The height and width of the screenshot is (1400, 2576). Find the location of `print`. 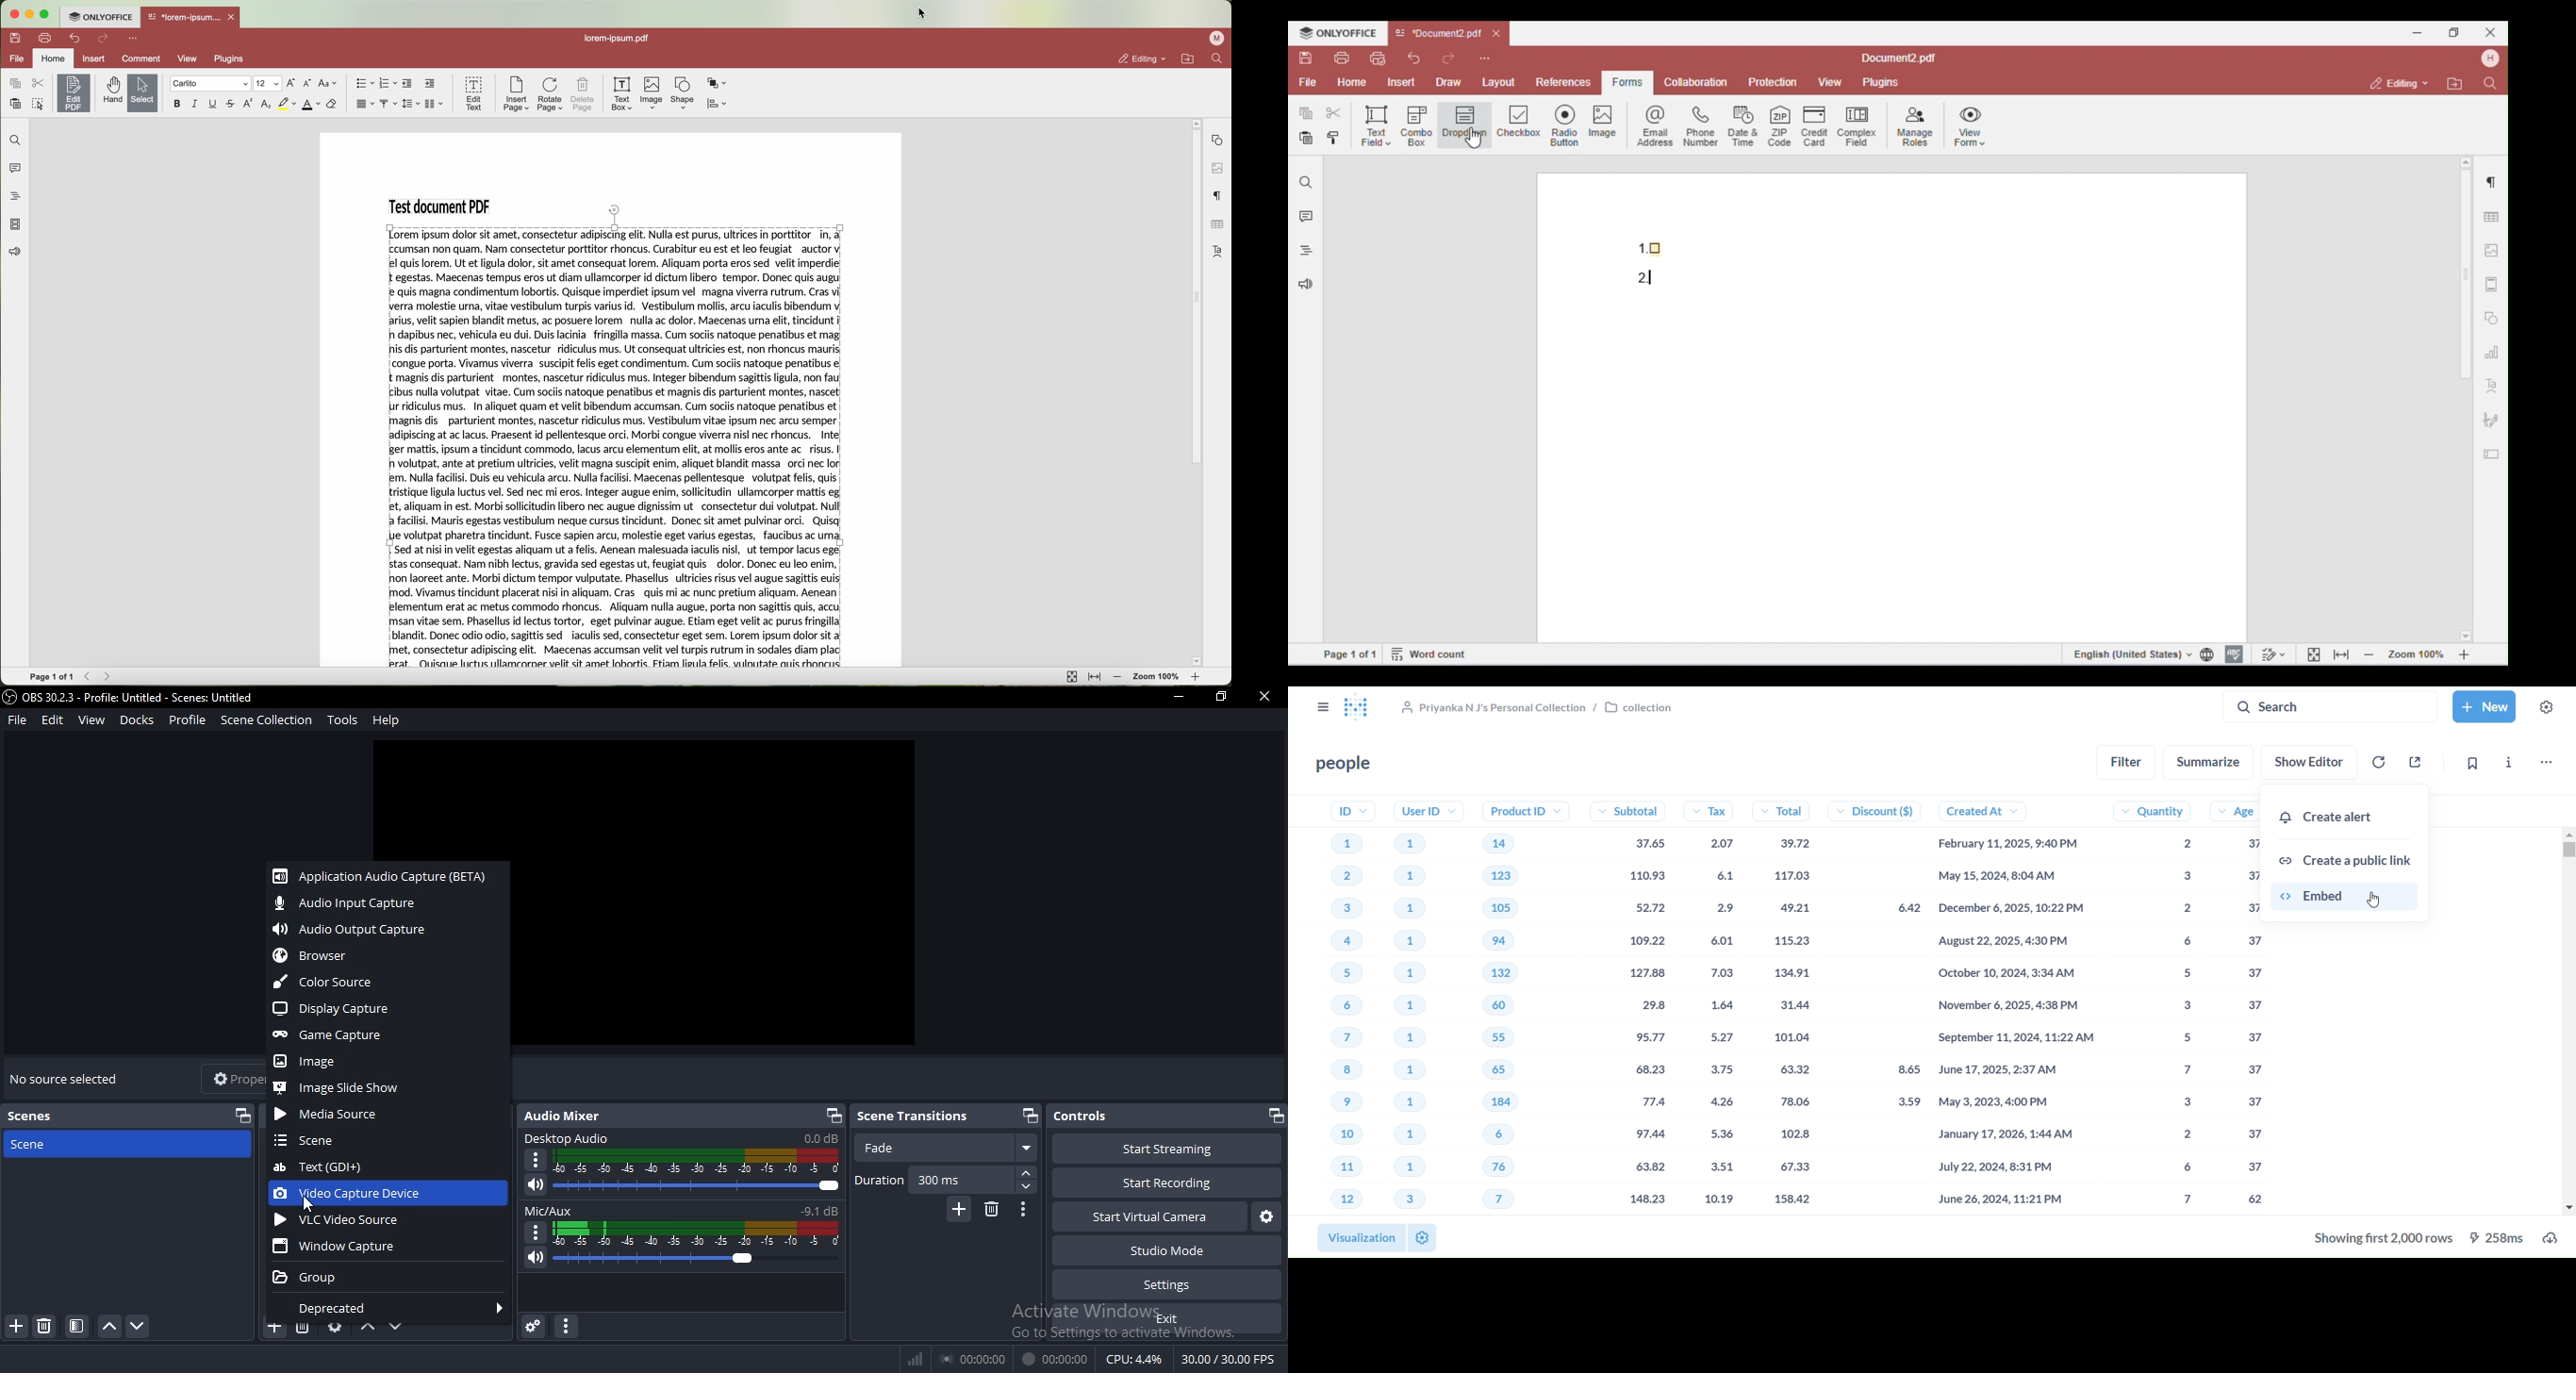

print is located at coordinates (47, 38).